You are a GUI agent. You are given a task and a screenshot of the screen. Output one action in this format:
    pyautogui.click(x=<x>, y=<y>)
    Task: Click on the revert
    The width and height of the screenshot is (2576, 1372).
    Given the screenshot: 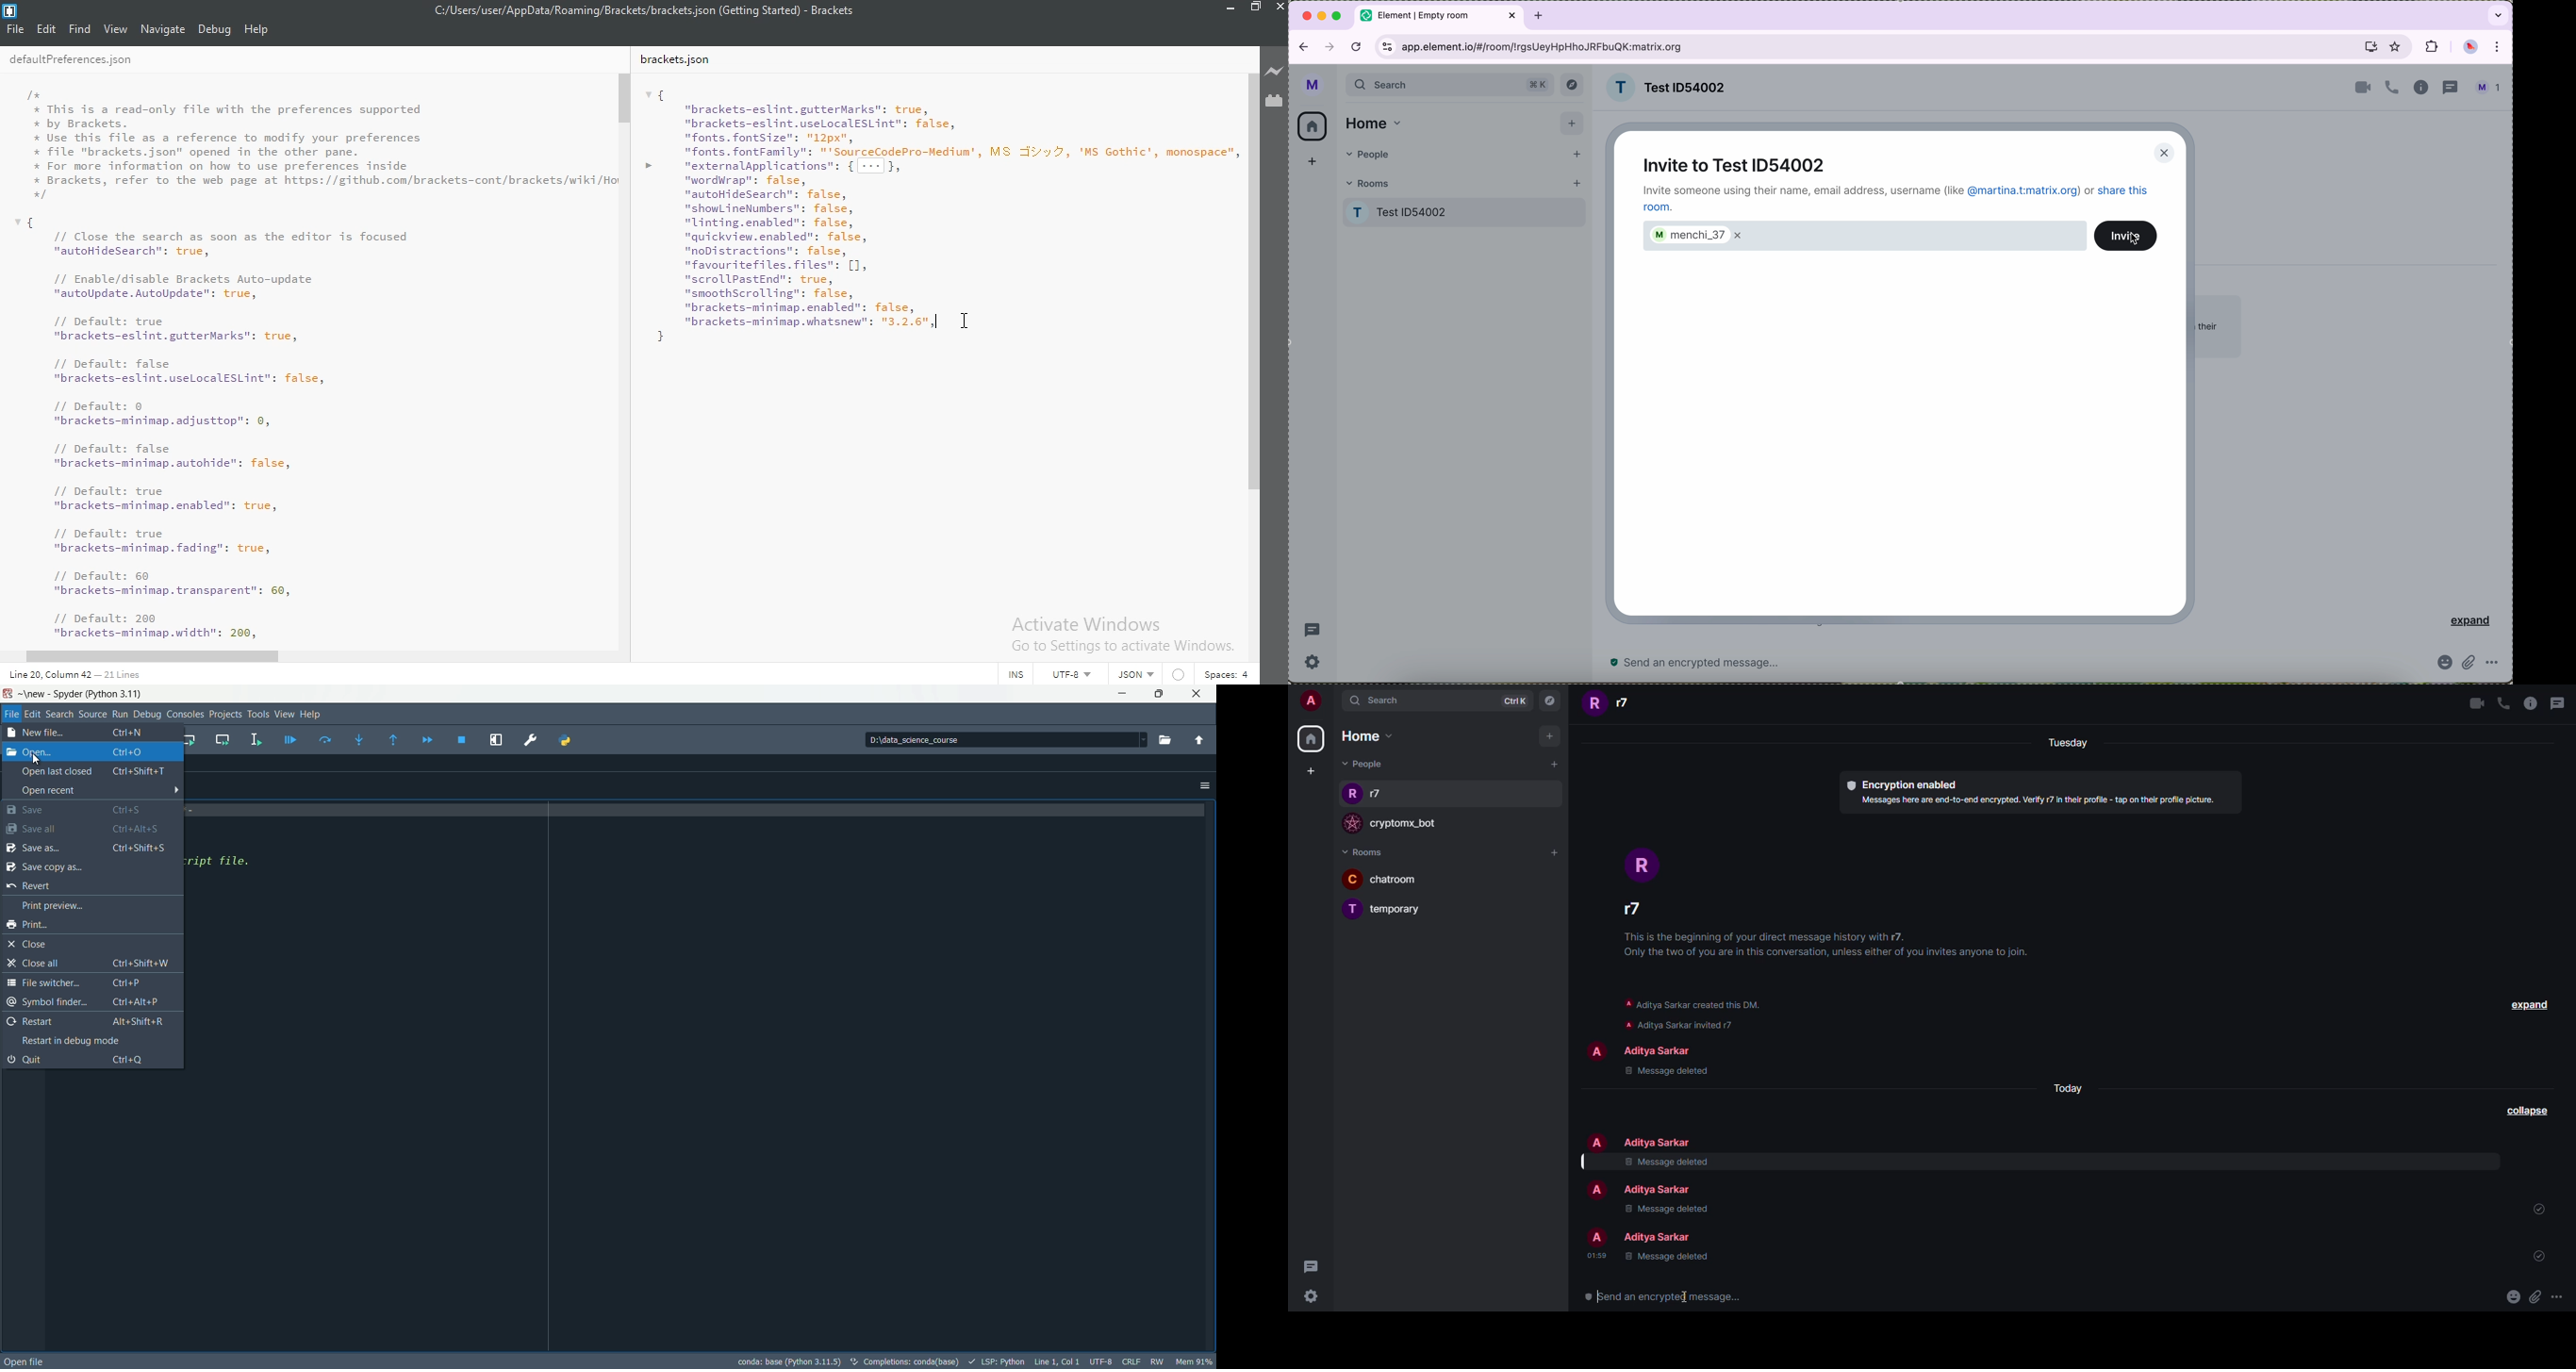 What is the action you would take?
    pyautogui.click(x=30, y=886)
    